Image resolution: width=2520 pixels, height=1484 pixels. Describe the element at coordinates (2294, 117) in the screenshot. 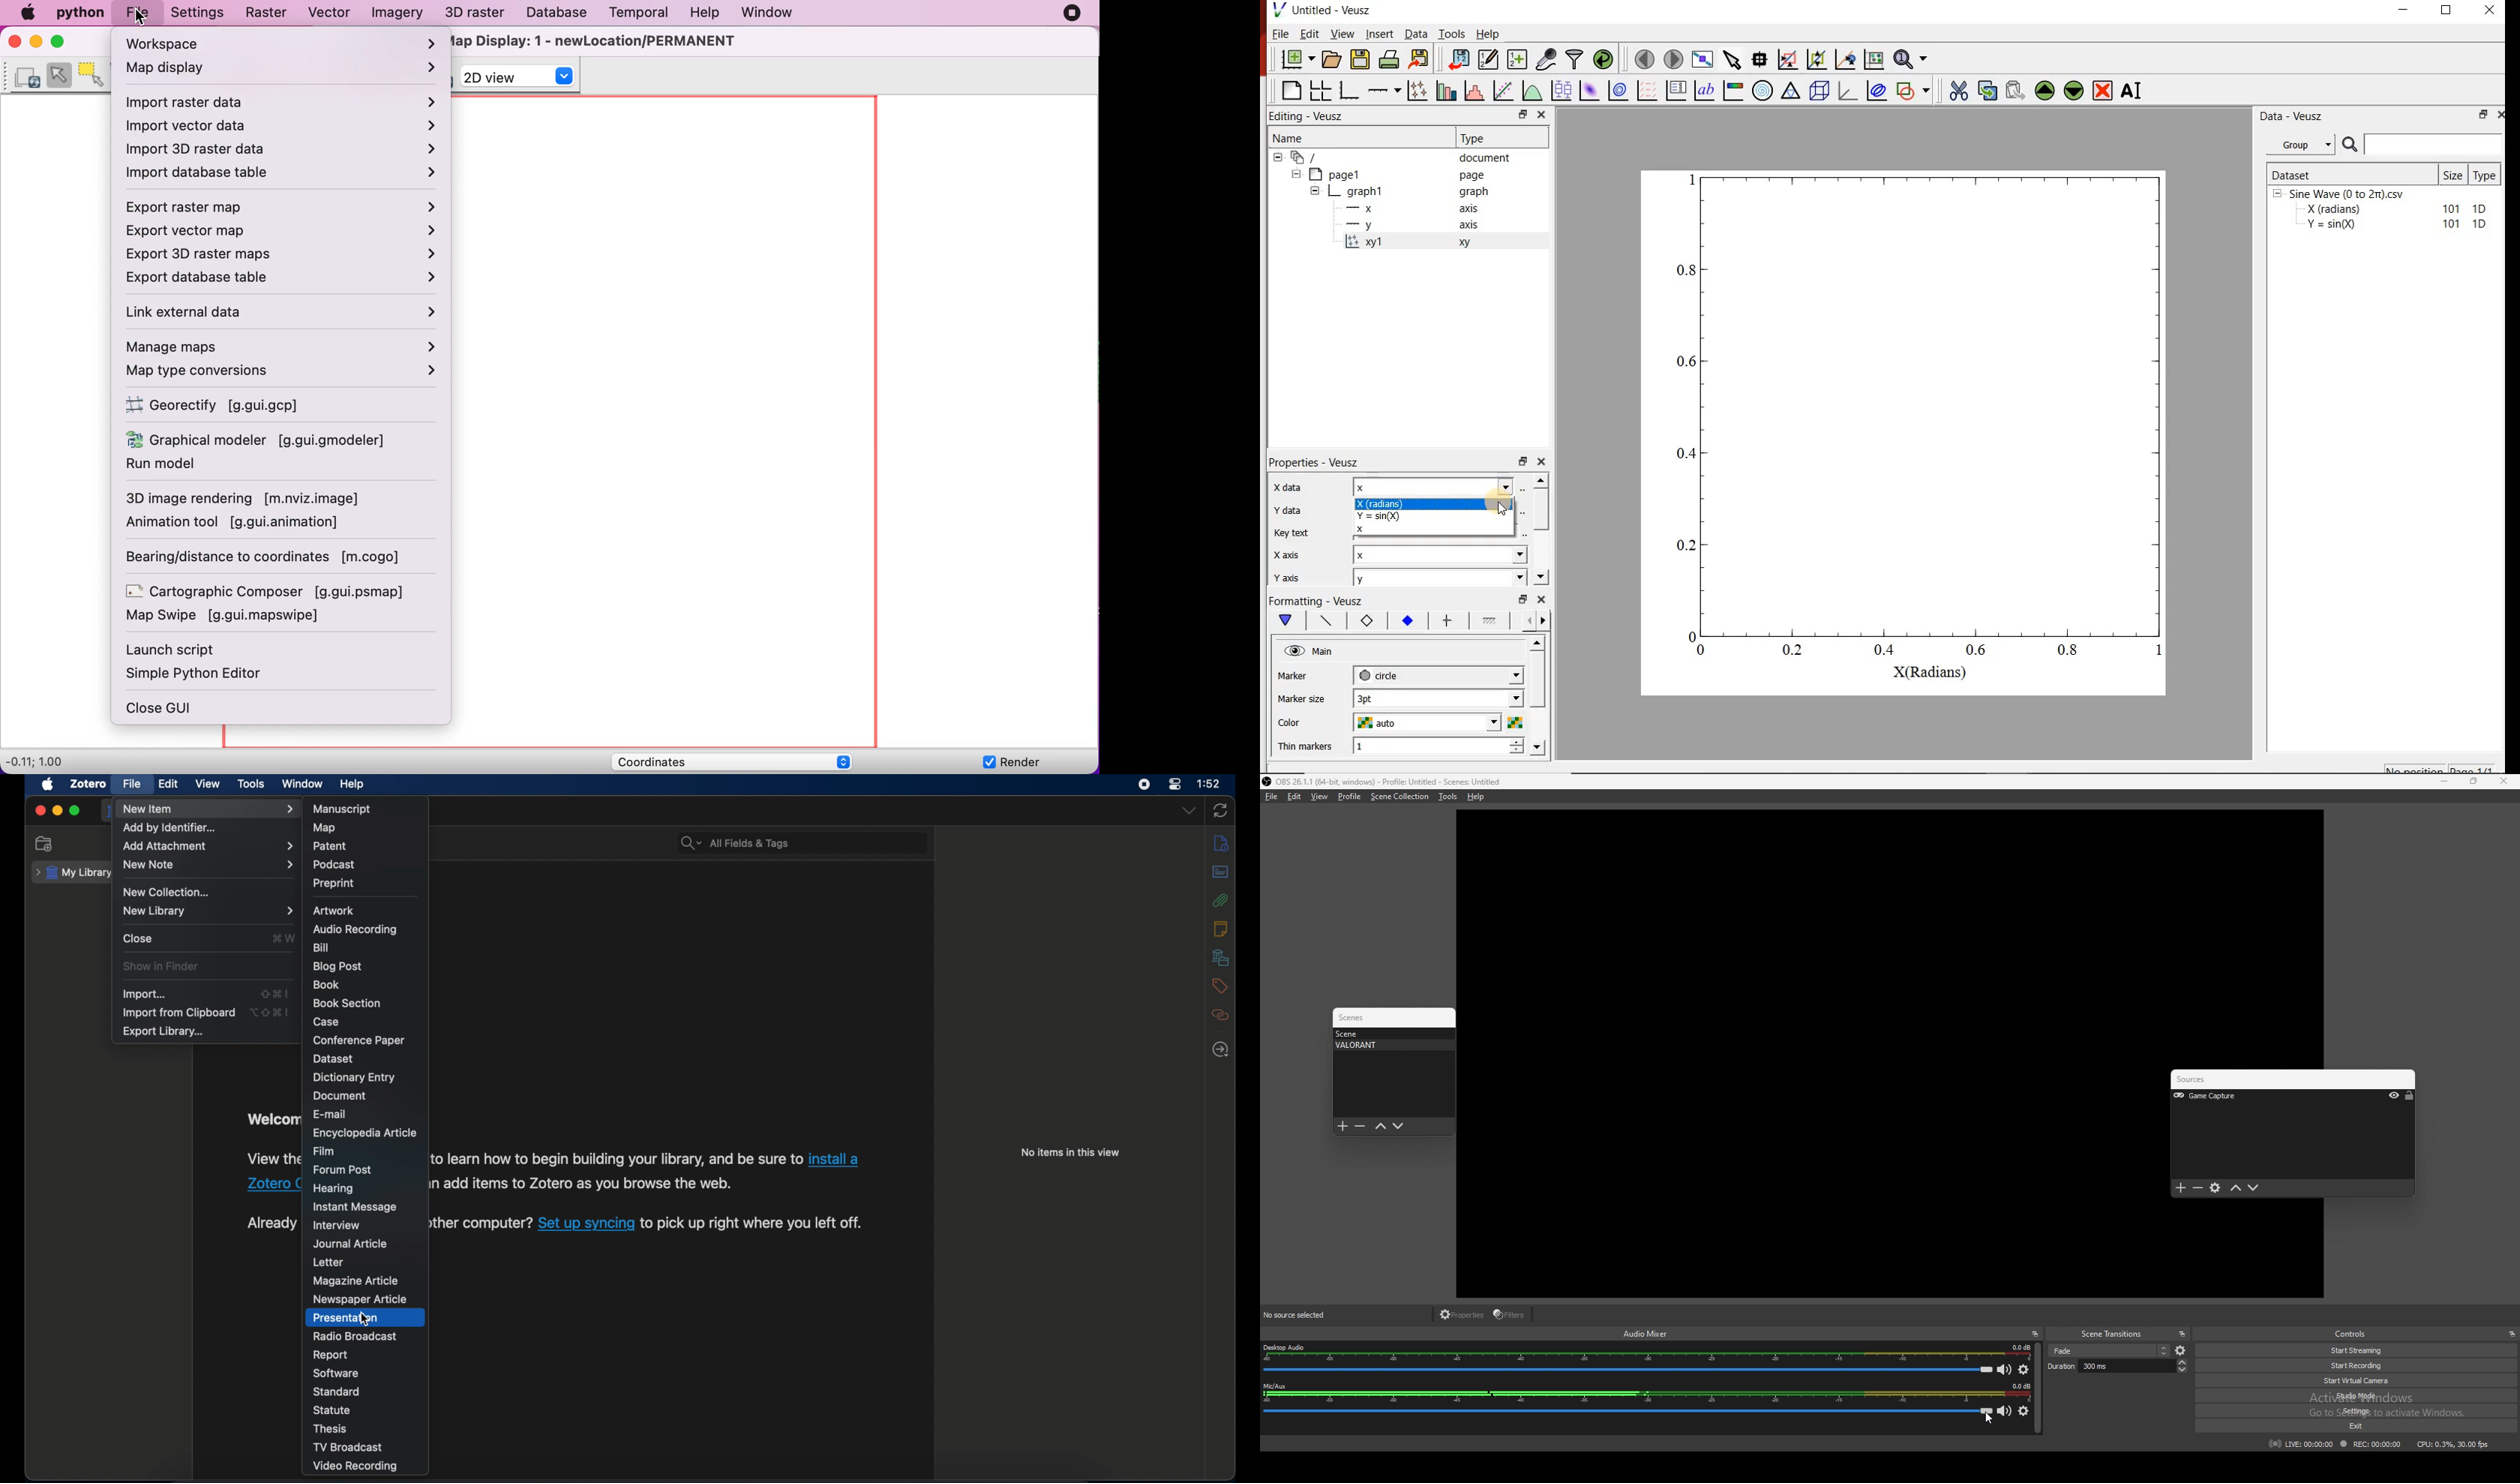

I see `Data - Veusz` at that location.